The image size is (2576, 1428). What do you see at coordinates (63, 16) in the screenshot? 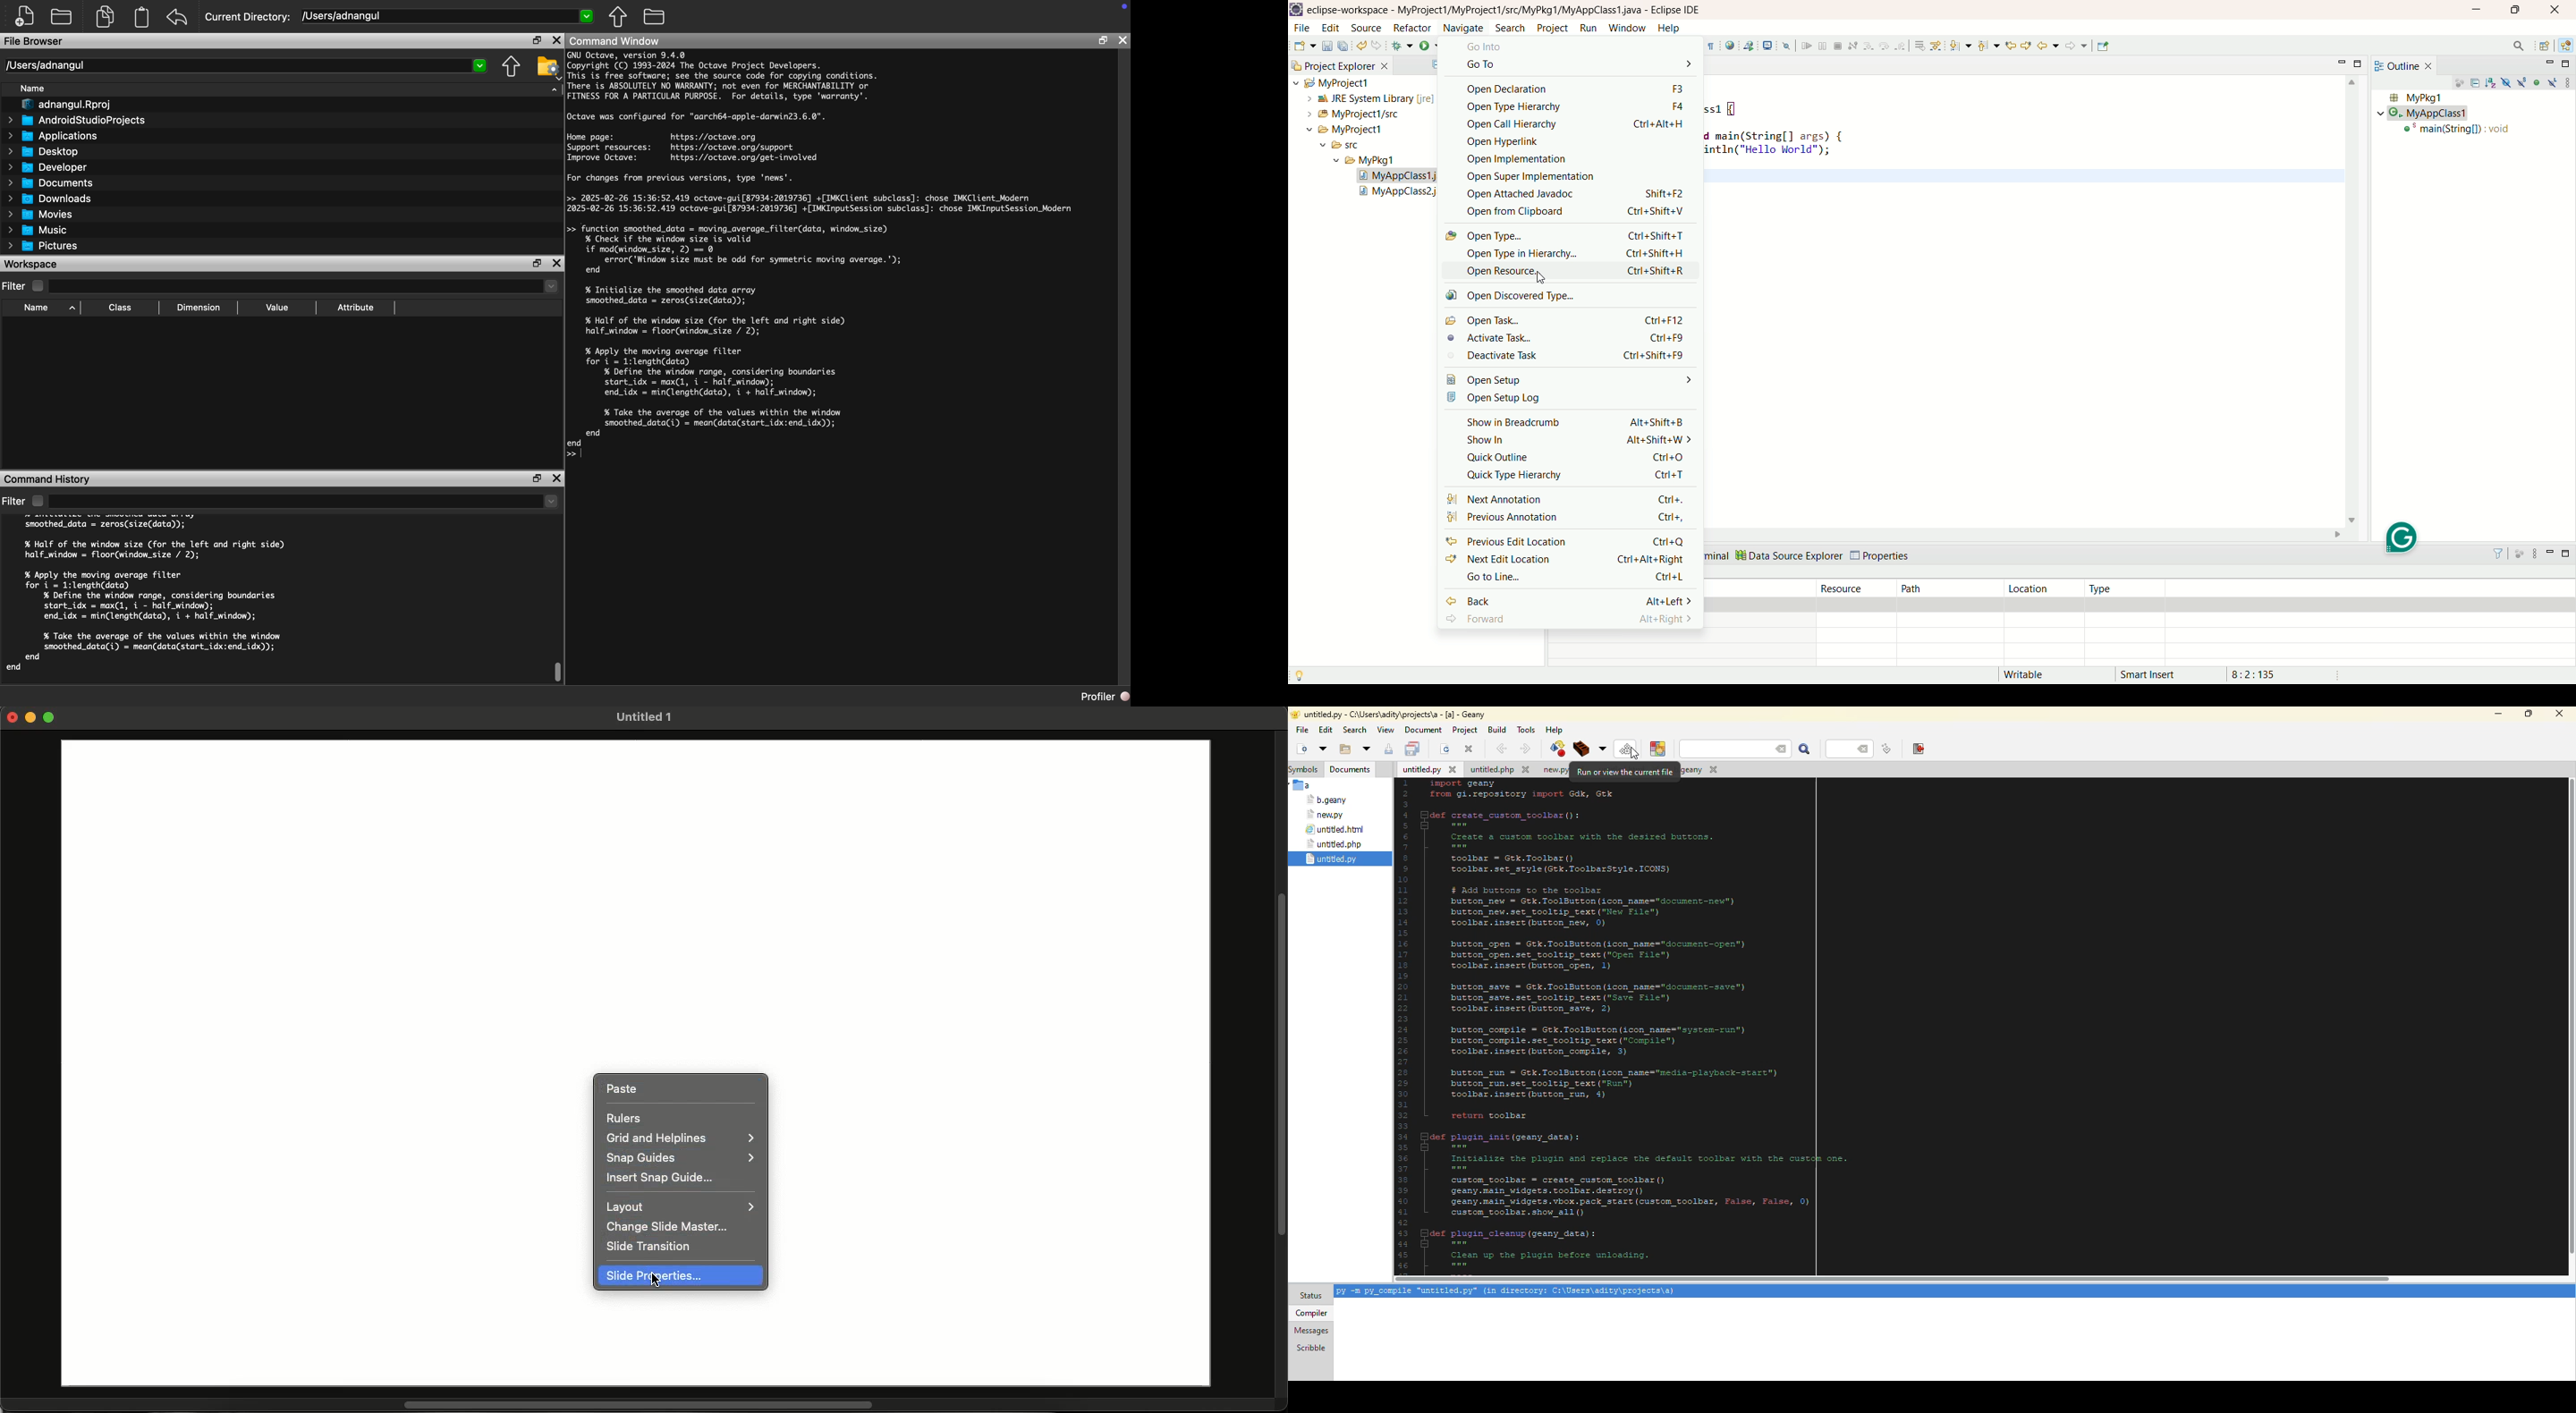
I see `Open Folder` at bounding box center [63, 16].